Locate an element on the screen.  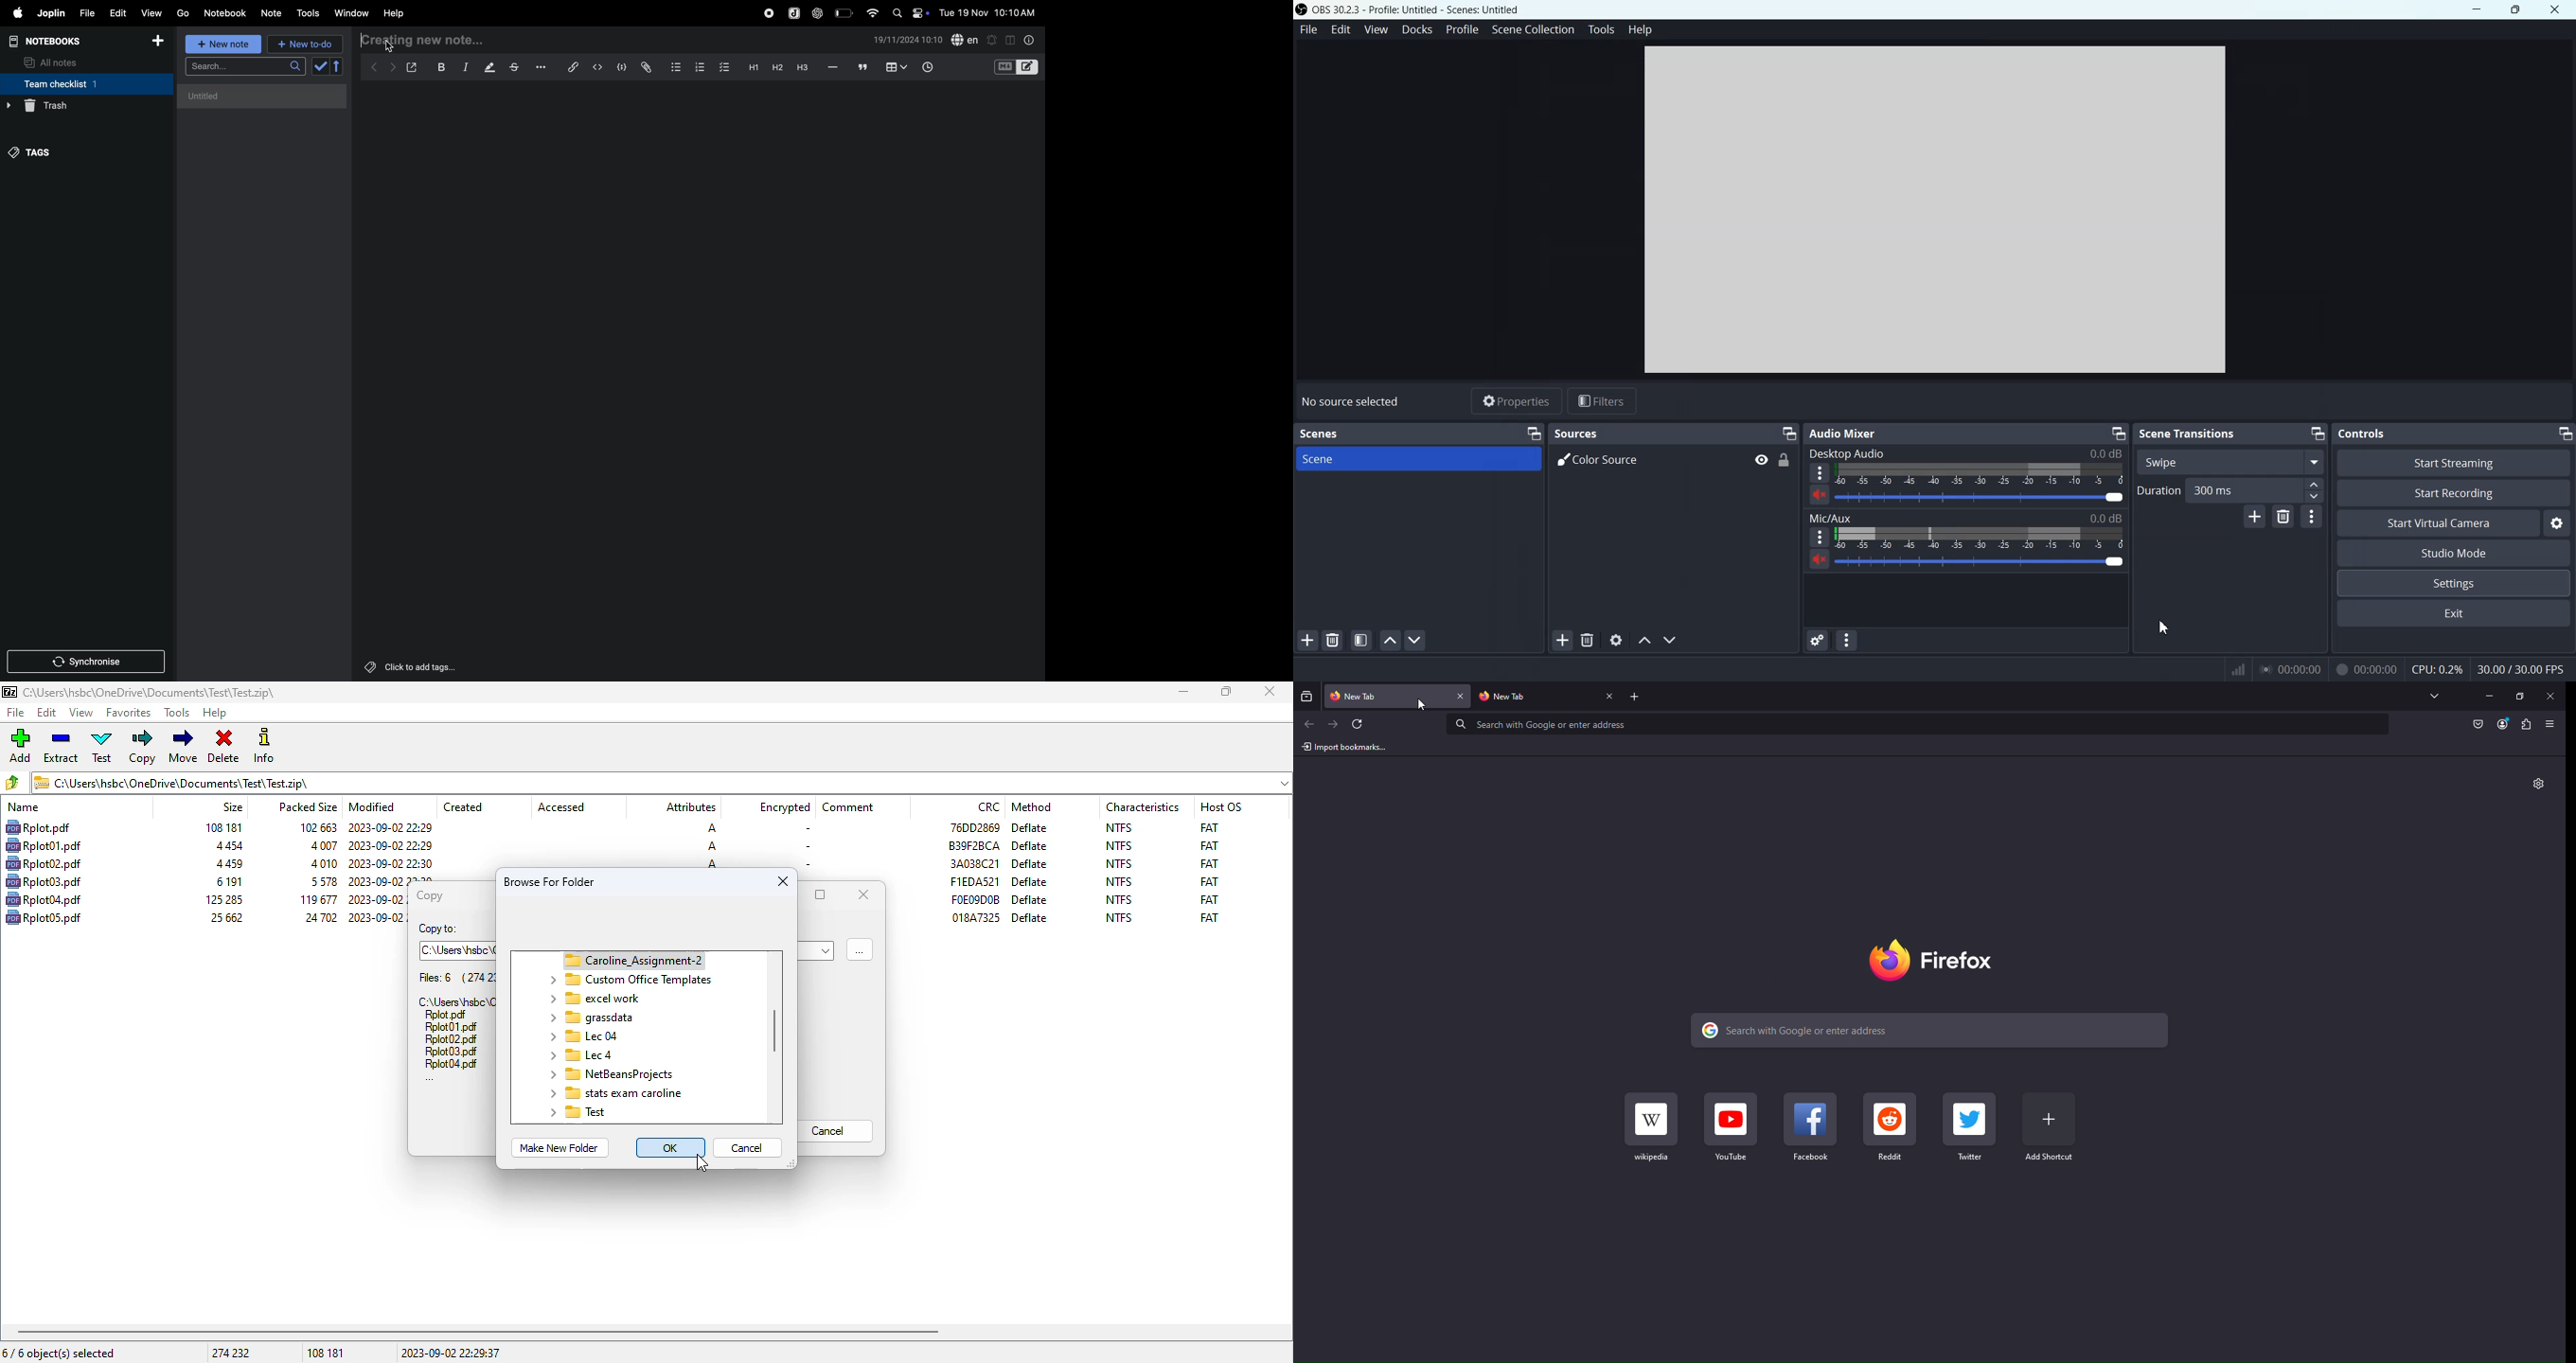
274 232 is located at coordinates (230, 1353).